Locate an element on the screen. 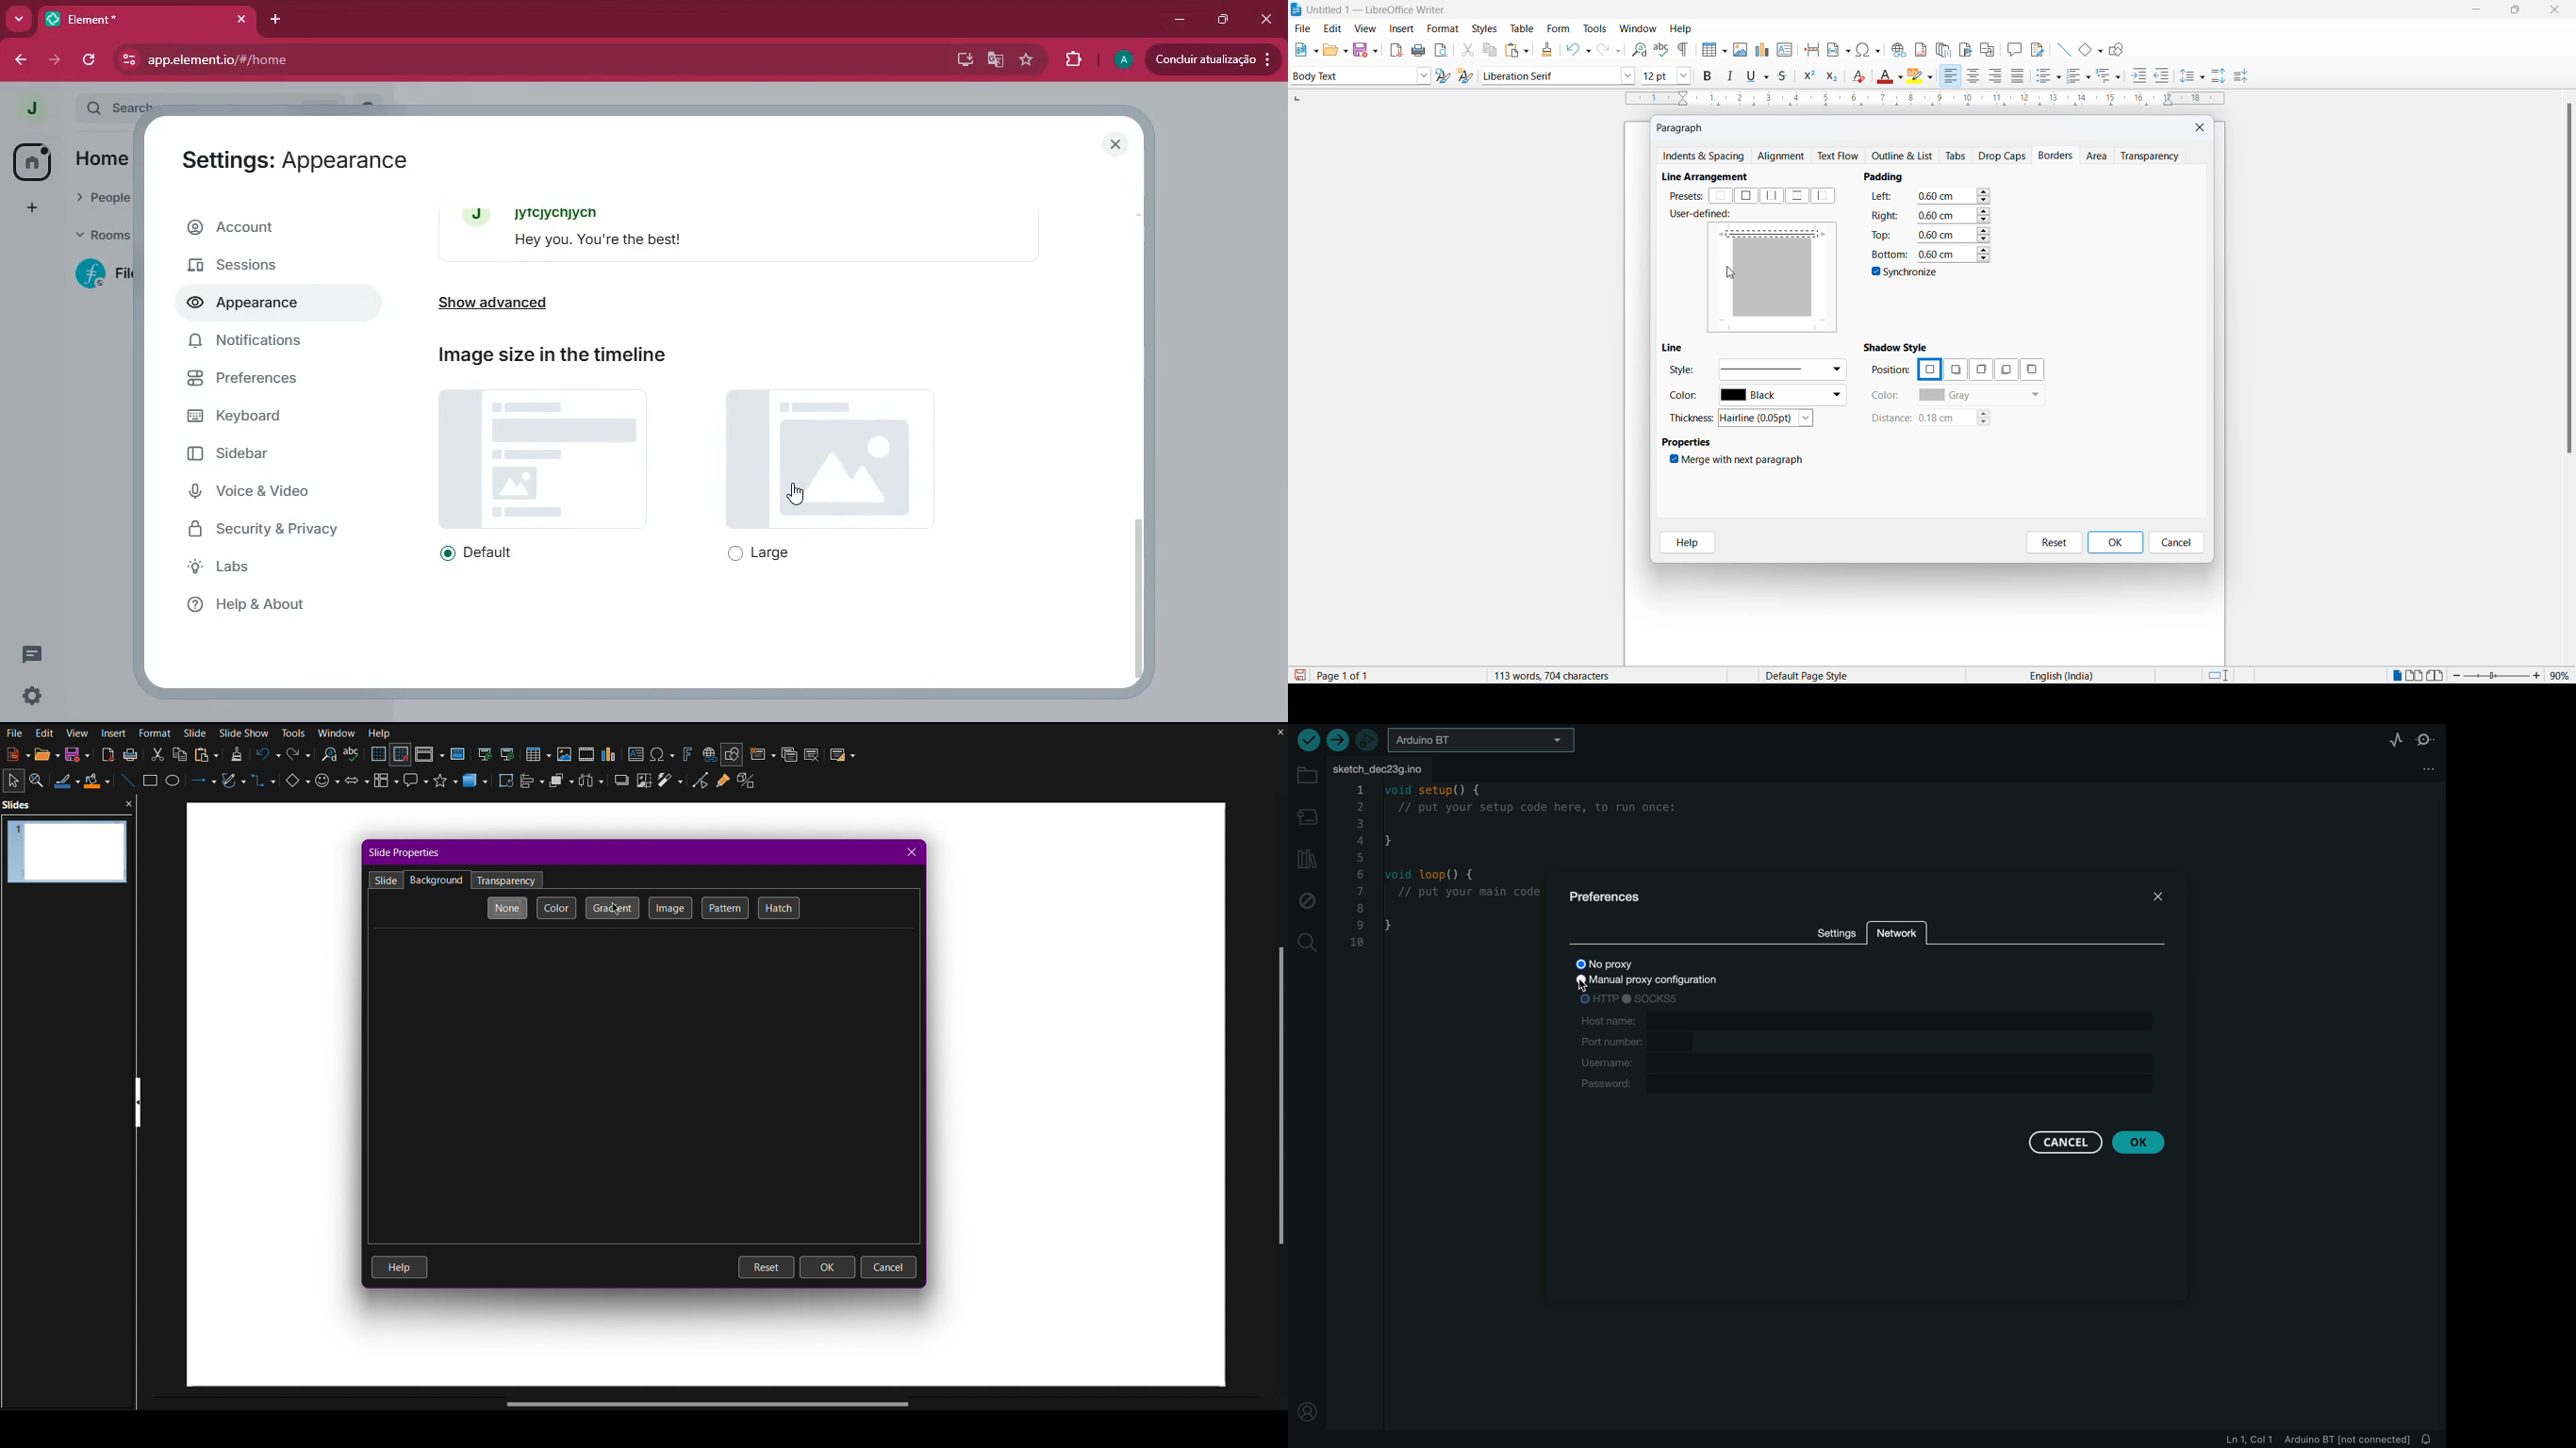 The height and width of the screenshot is (1456, 2576). standard selection is located at coordinates (2220, 676).